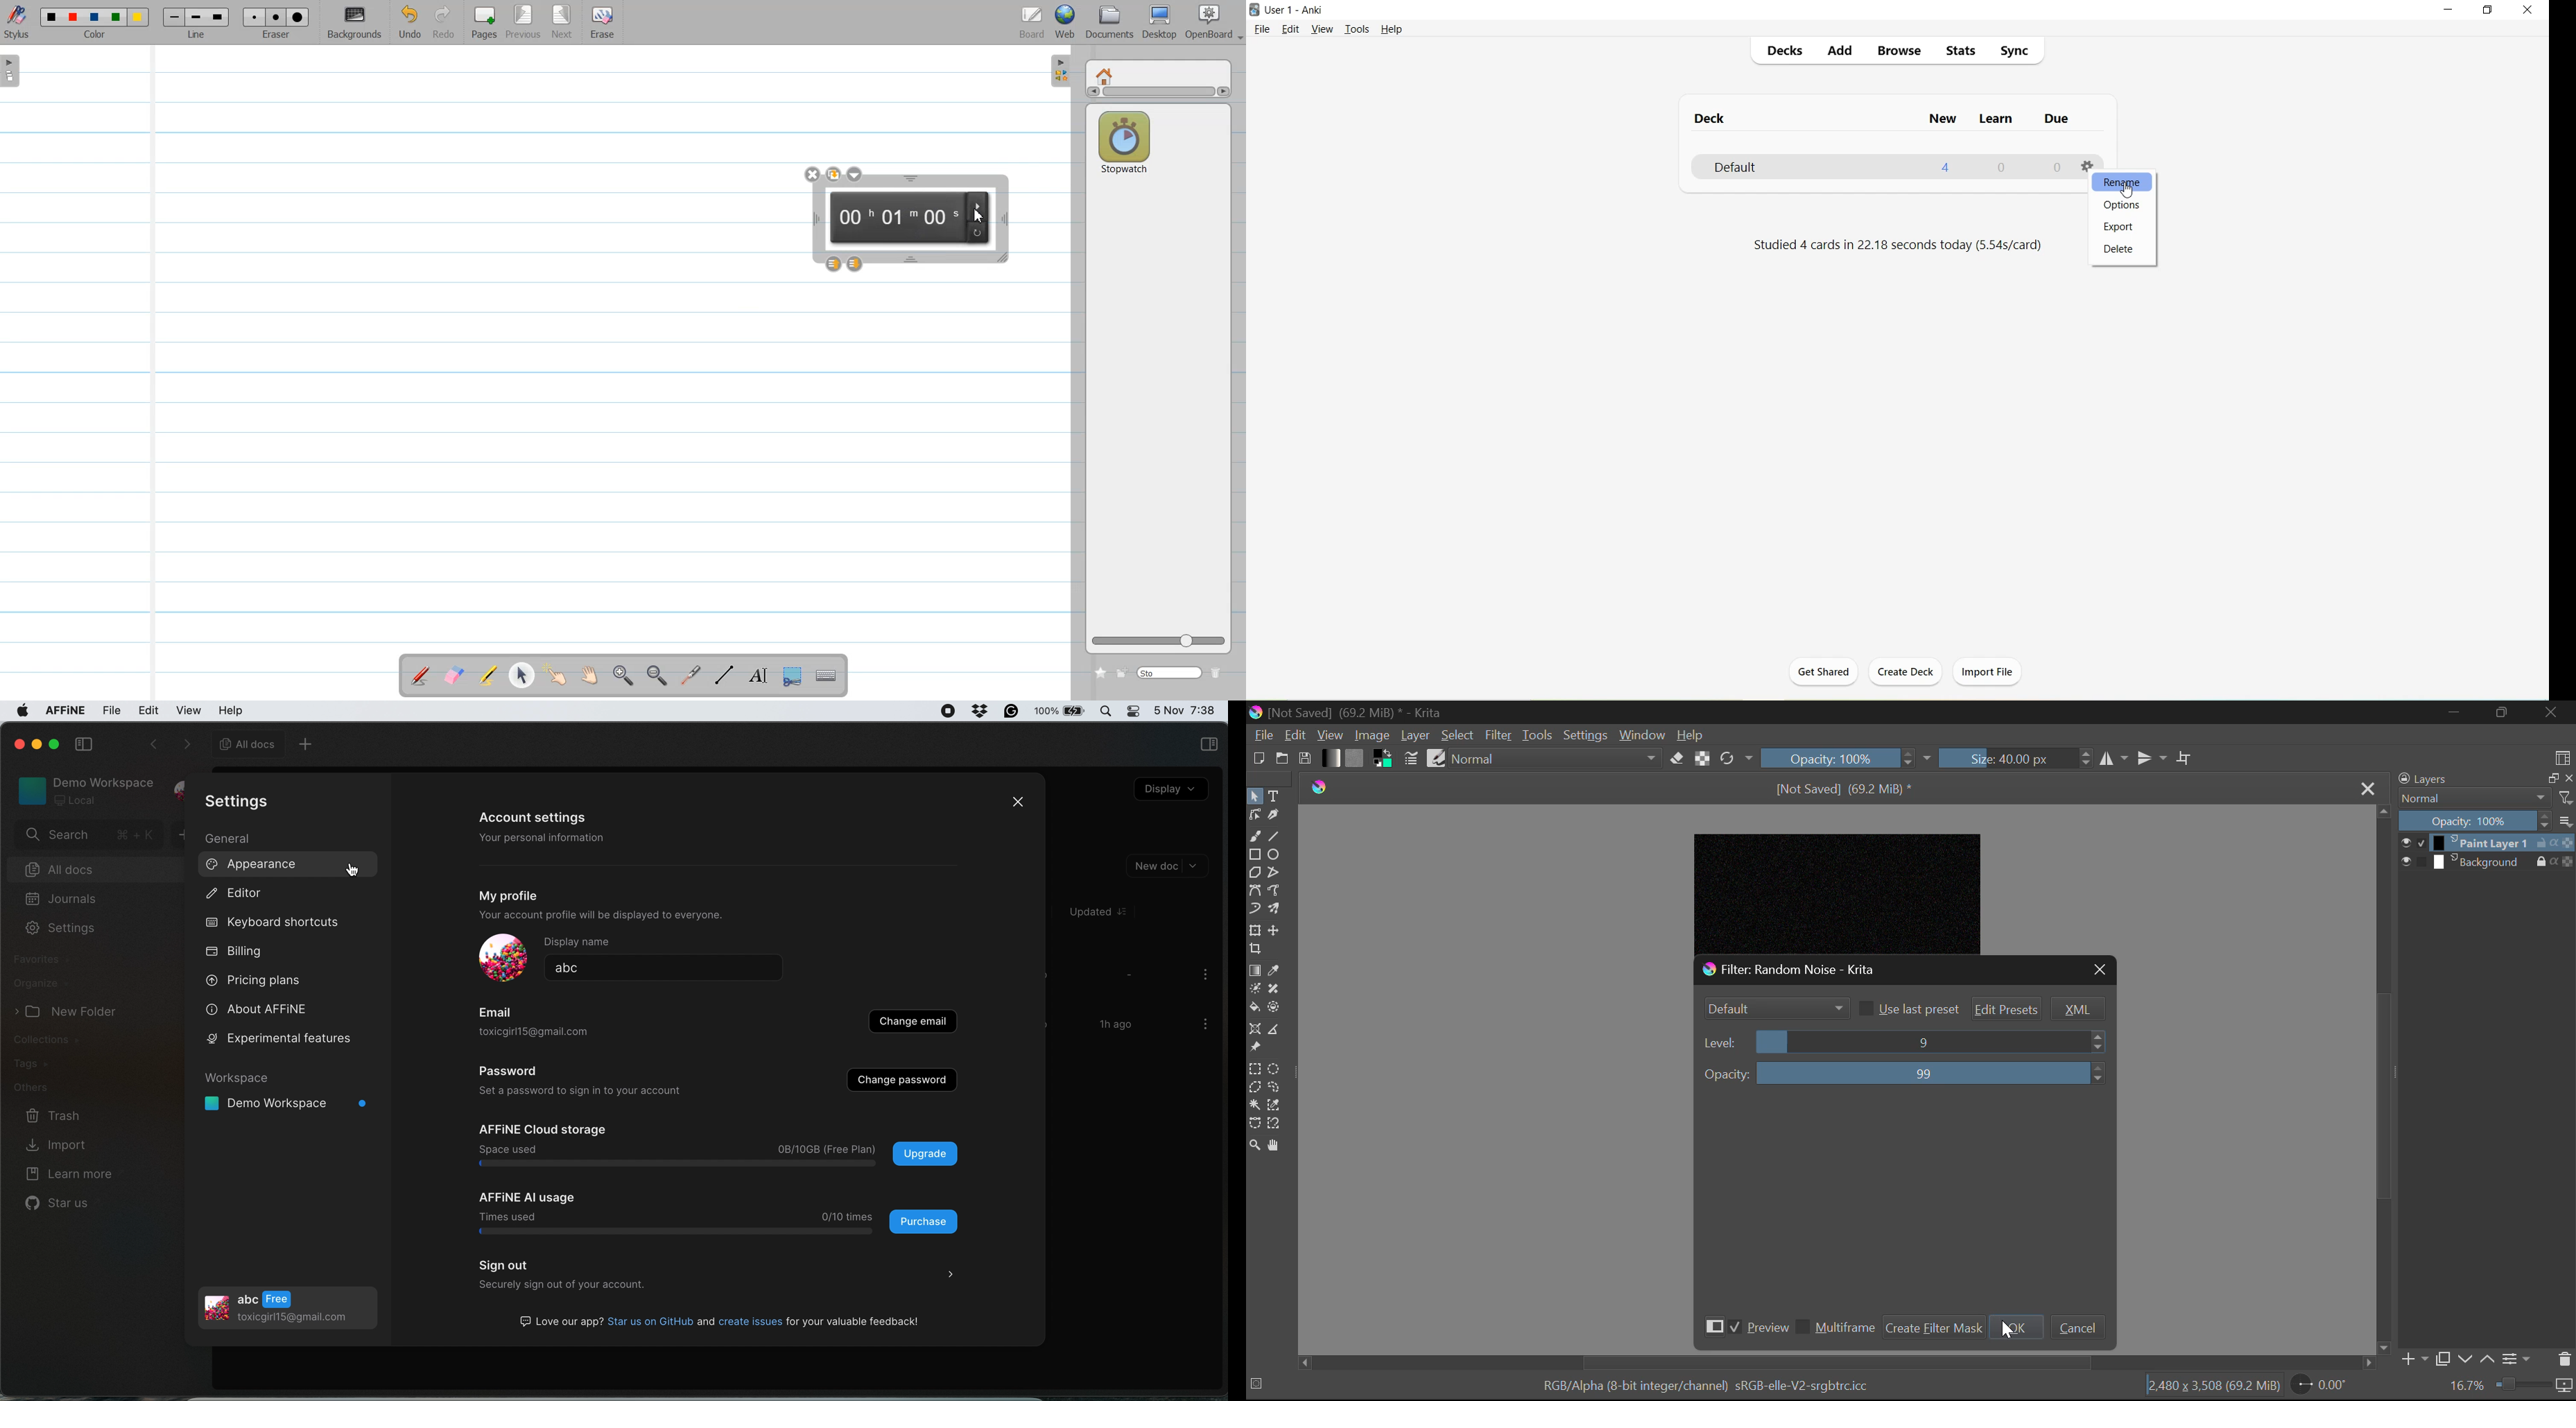  Describe the element at coordinates (149, 711) in the screenshot. I see `edit` at that location.